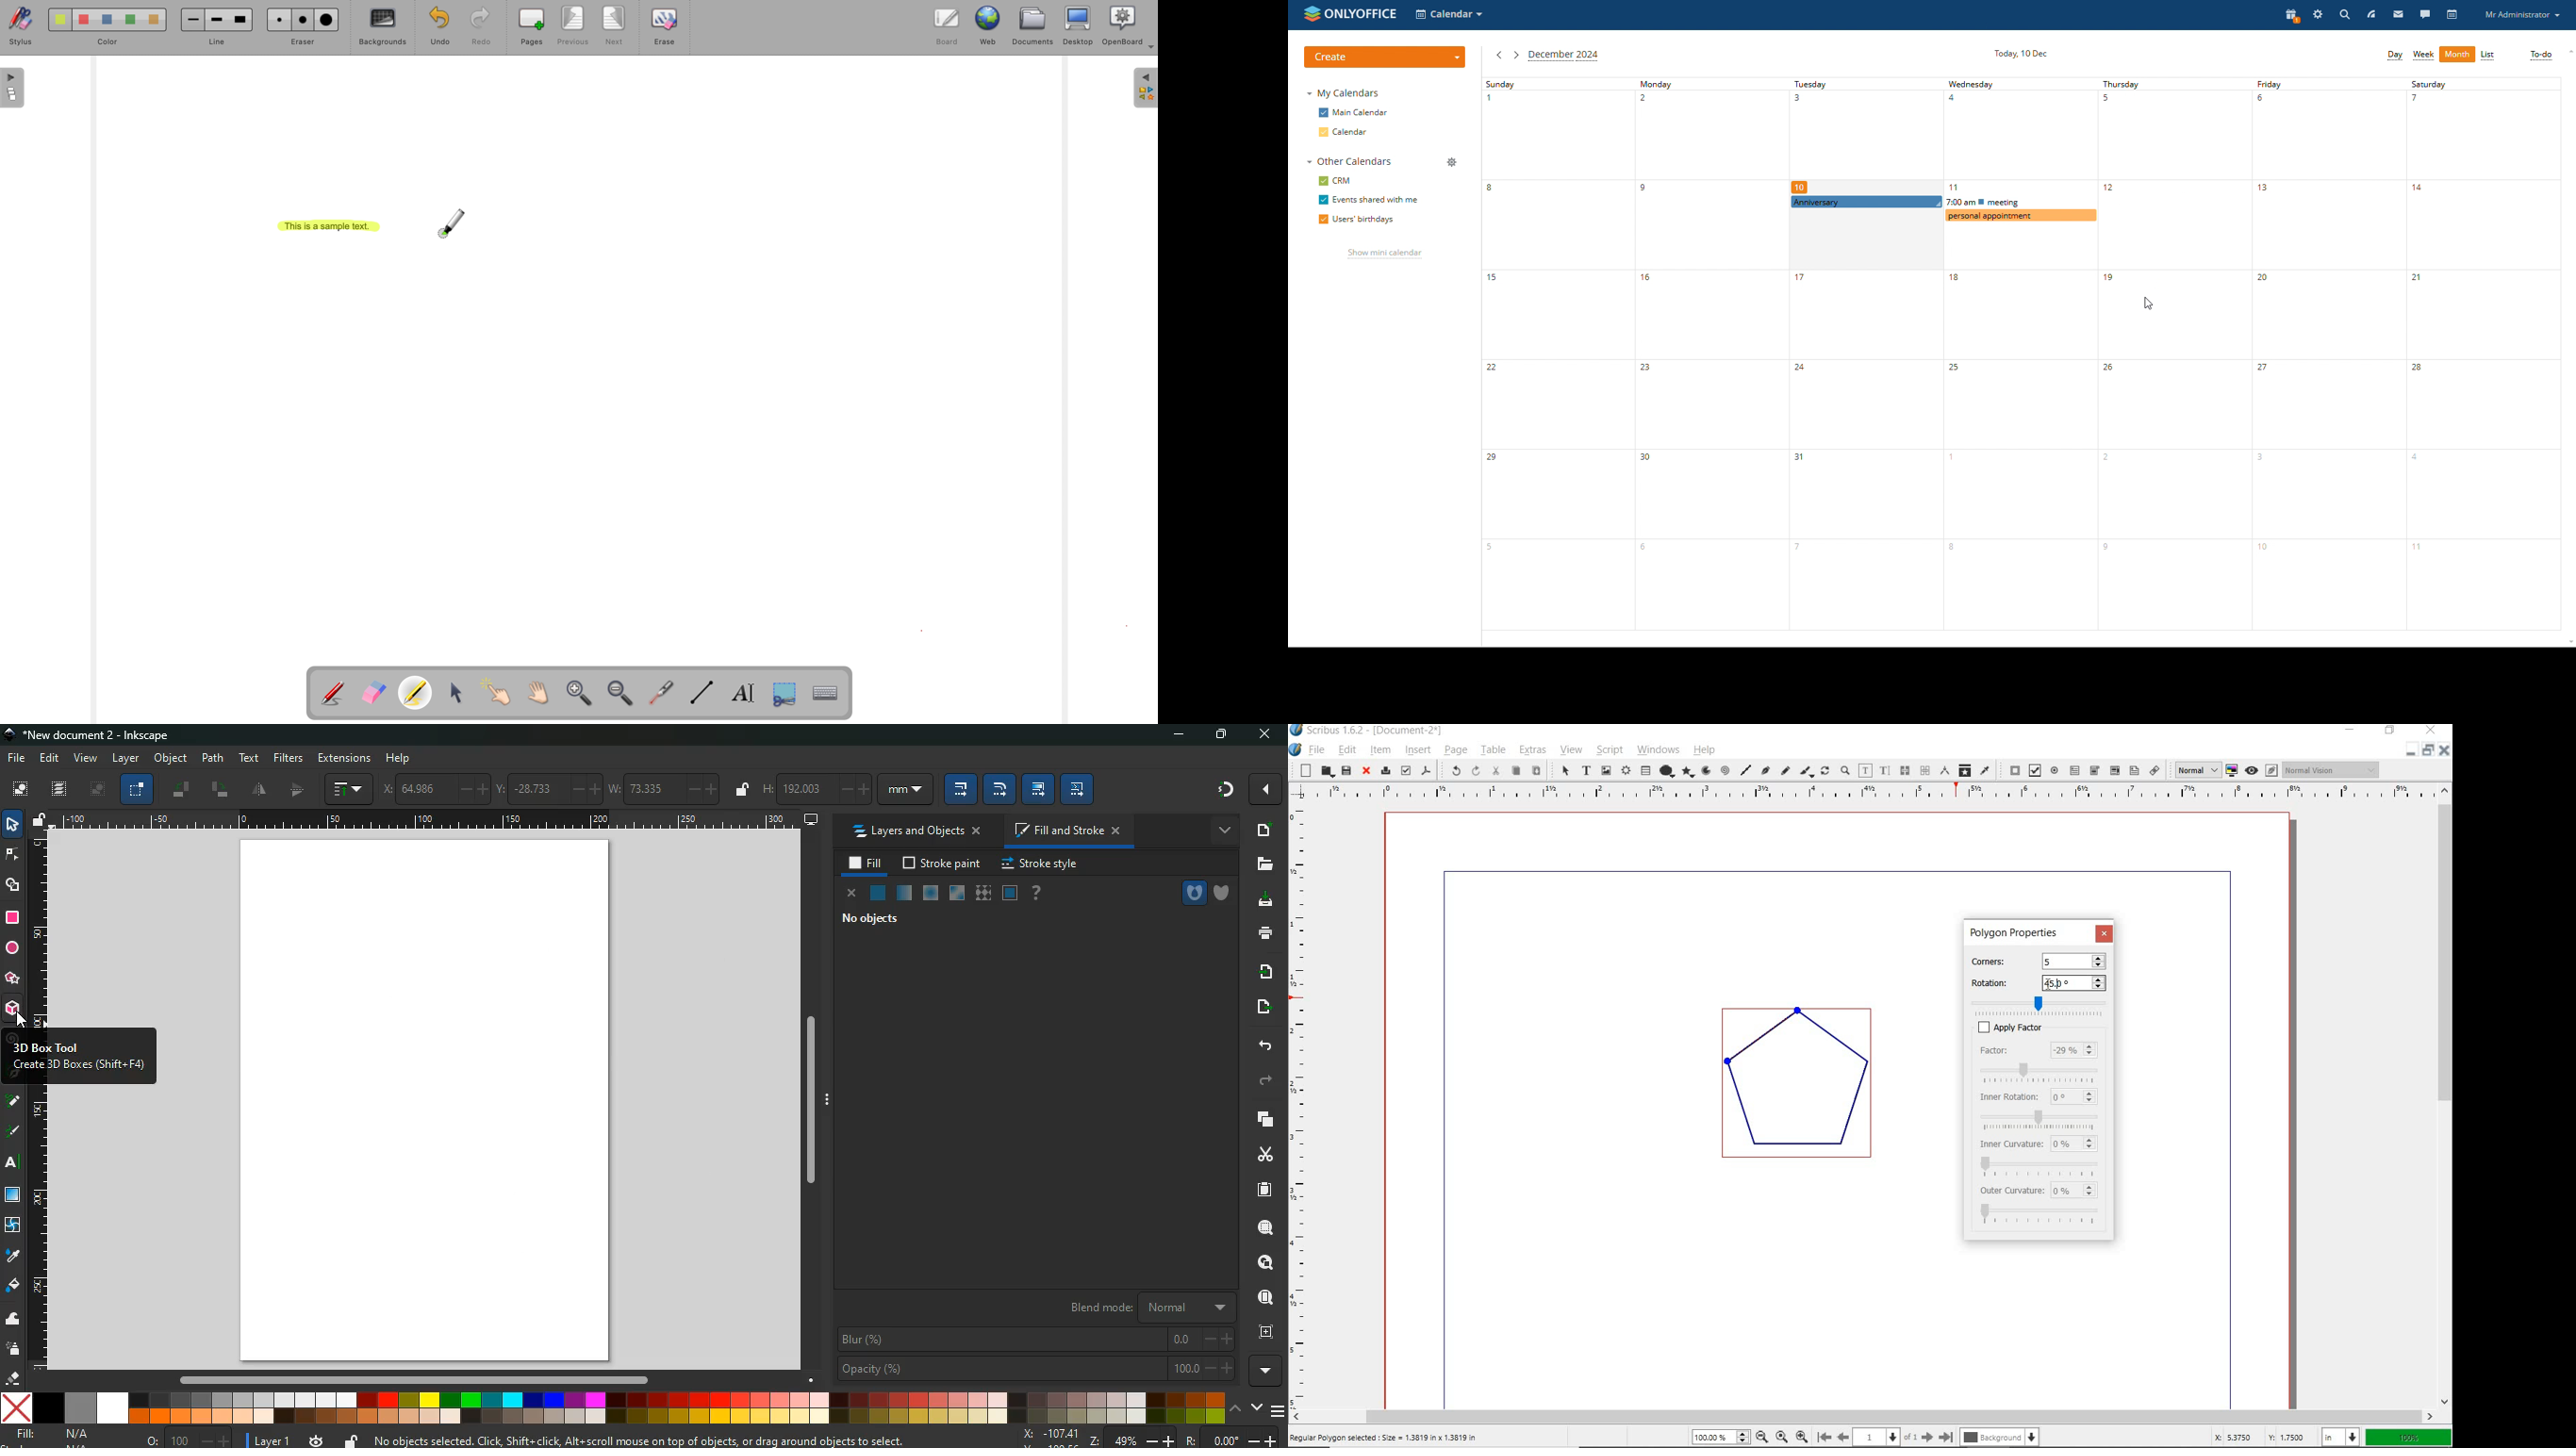 The width and height of the screenshot is (2576, 1456). What do you see at coordinates (2014, 933) in the screenshot?
I see `POLYGON PROPERTIES` at bounding box center [2014, 933].